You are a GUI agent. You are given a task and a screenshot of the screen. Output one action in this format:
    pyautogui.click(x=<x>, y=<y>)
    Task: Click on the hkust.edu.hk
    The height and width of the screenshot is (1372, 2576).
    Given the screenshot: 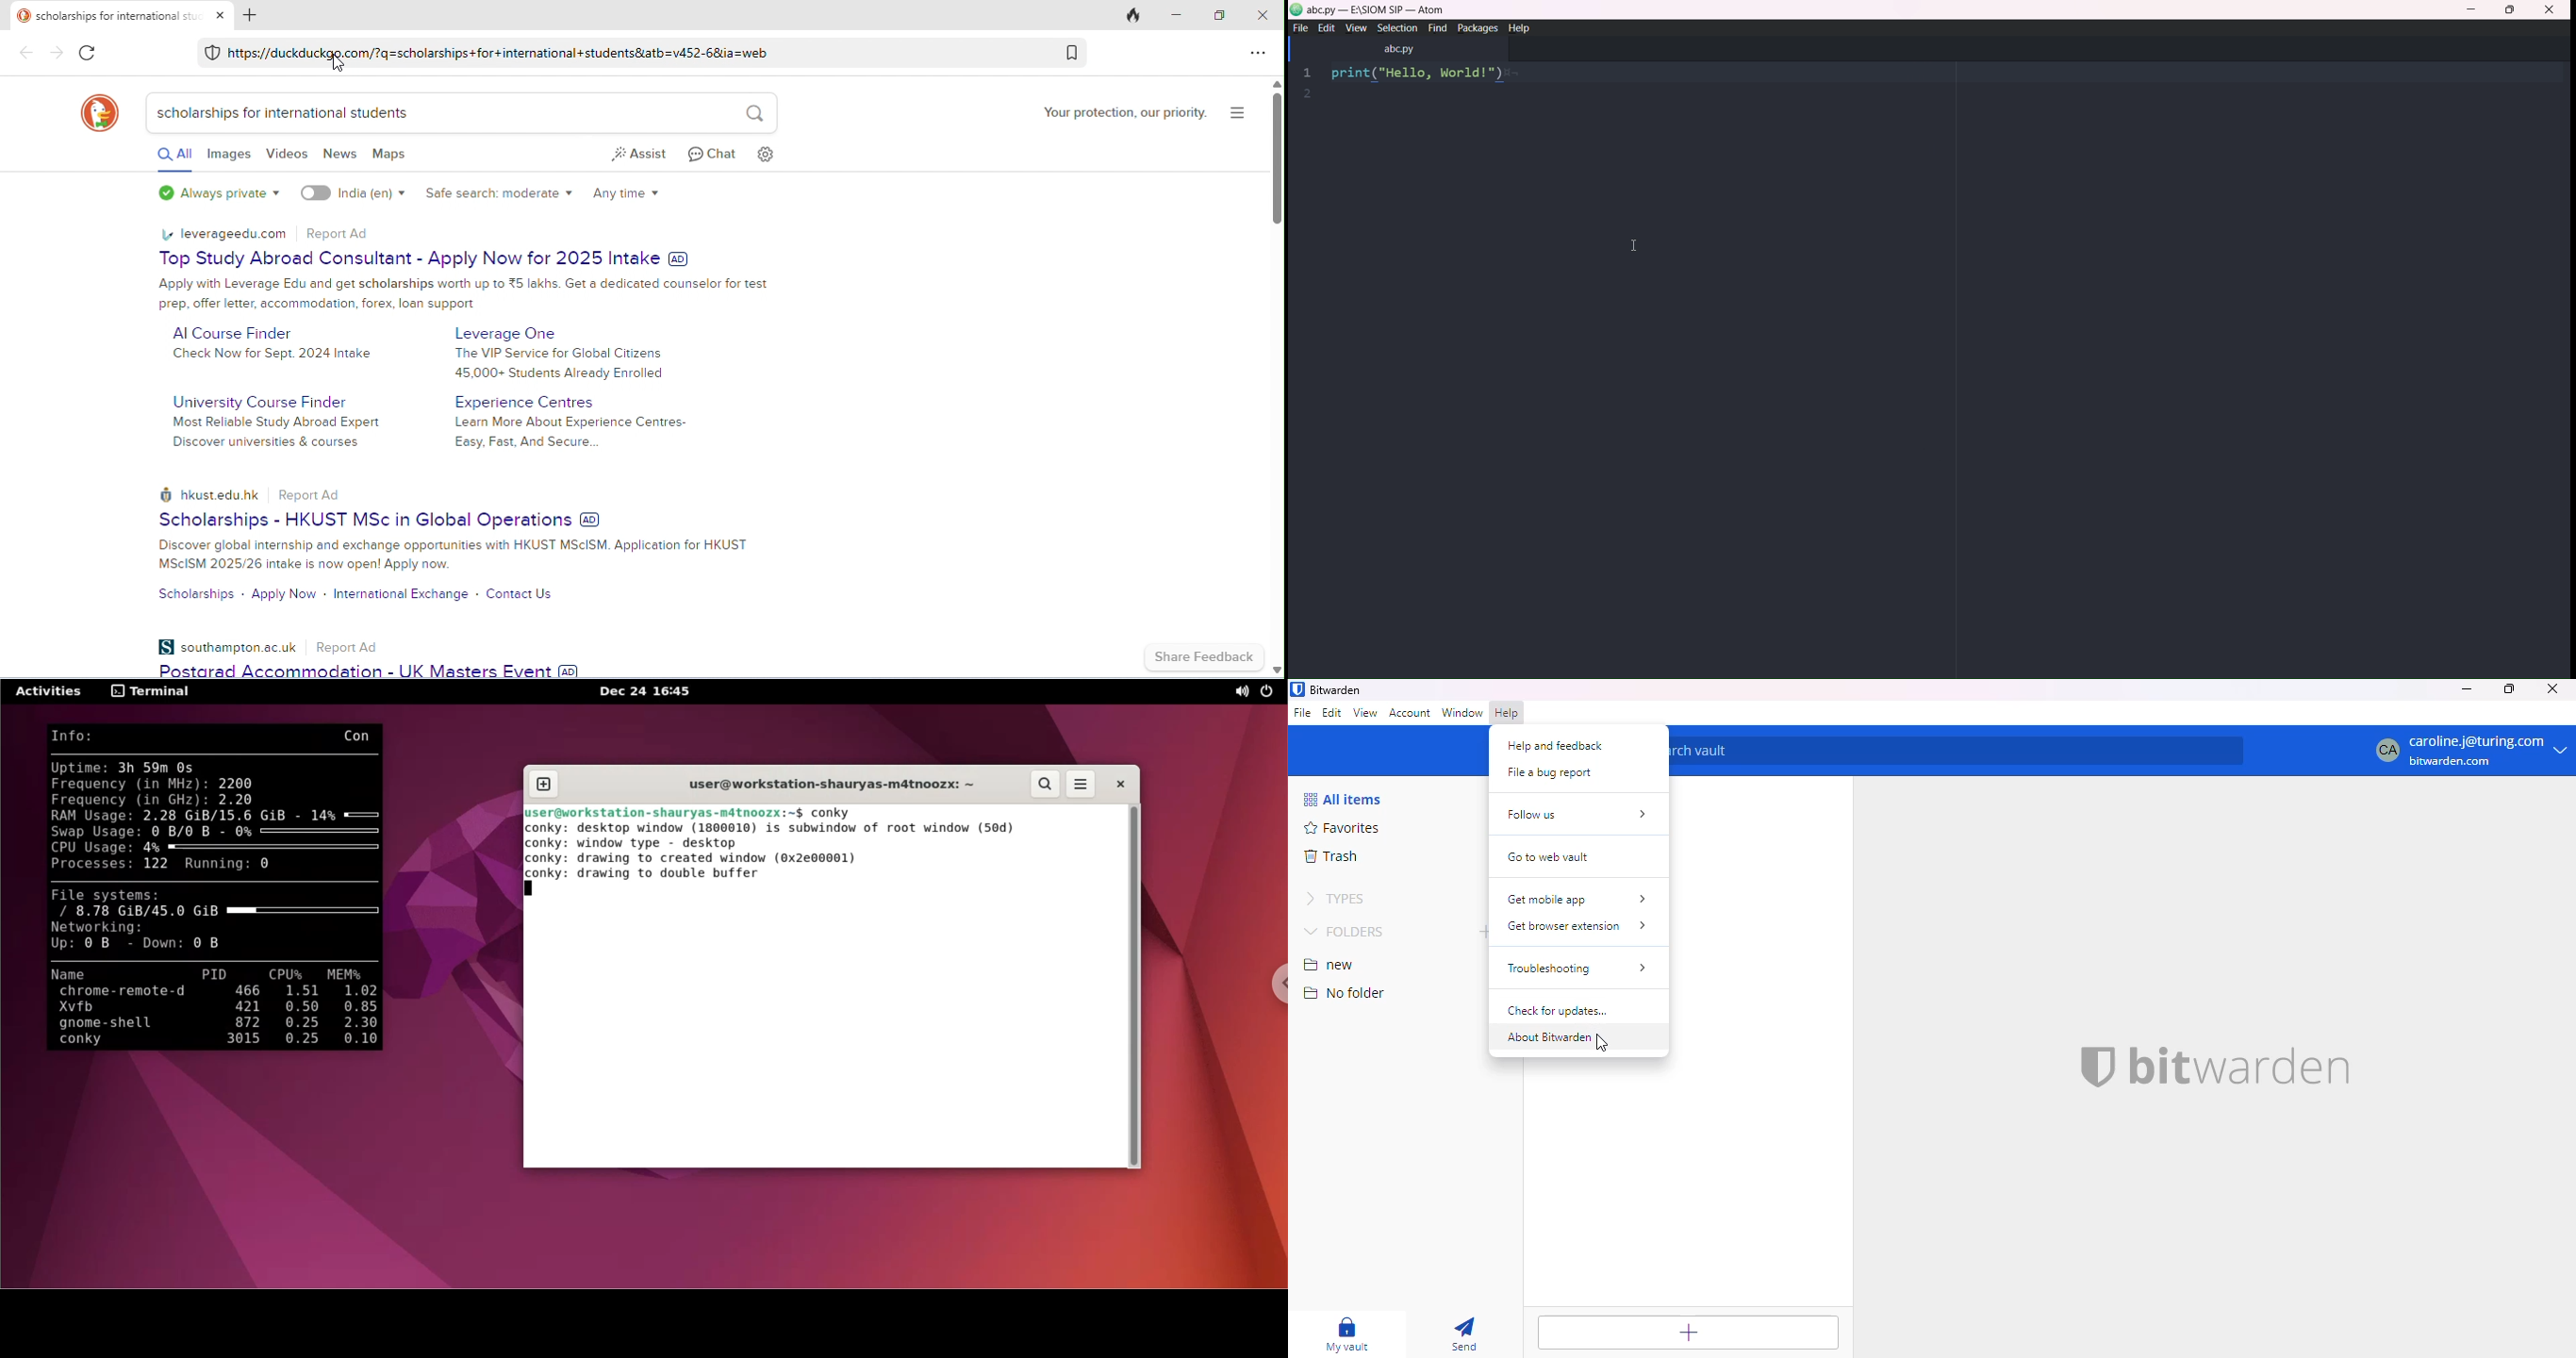 What is the action you would take?
    pyautogui.click(x=210, y=494)
    